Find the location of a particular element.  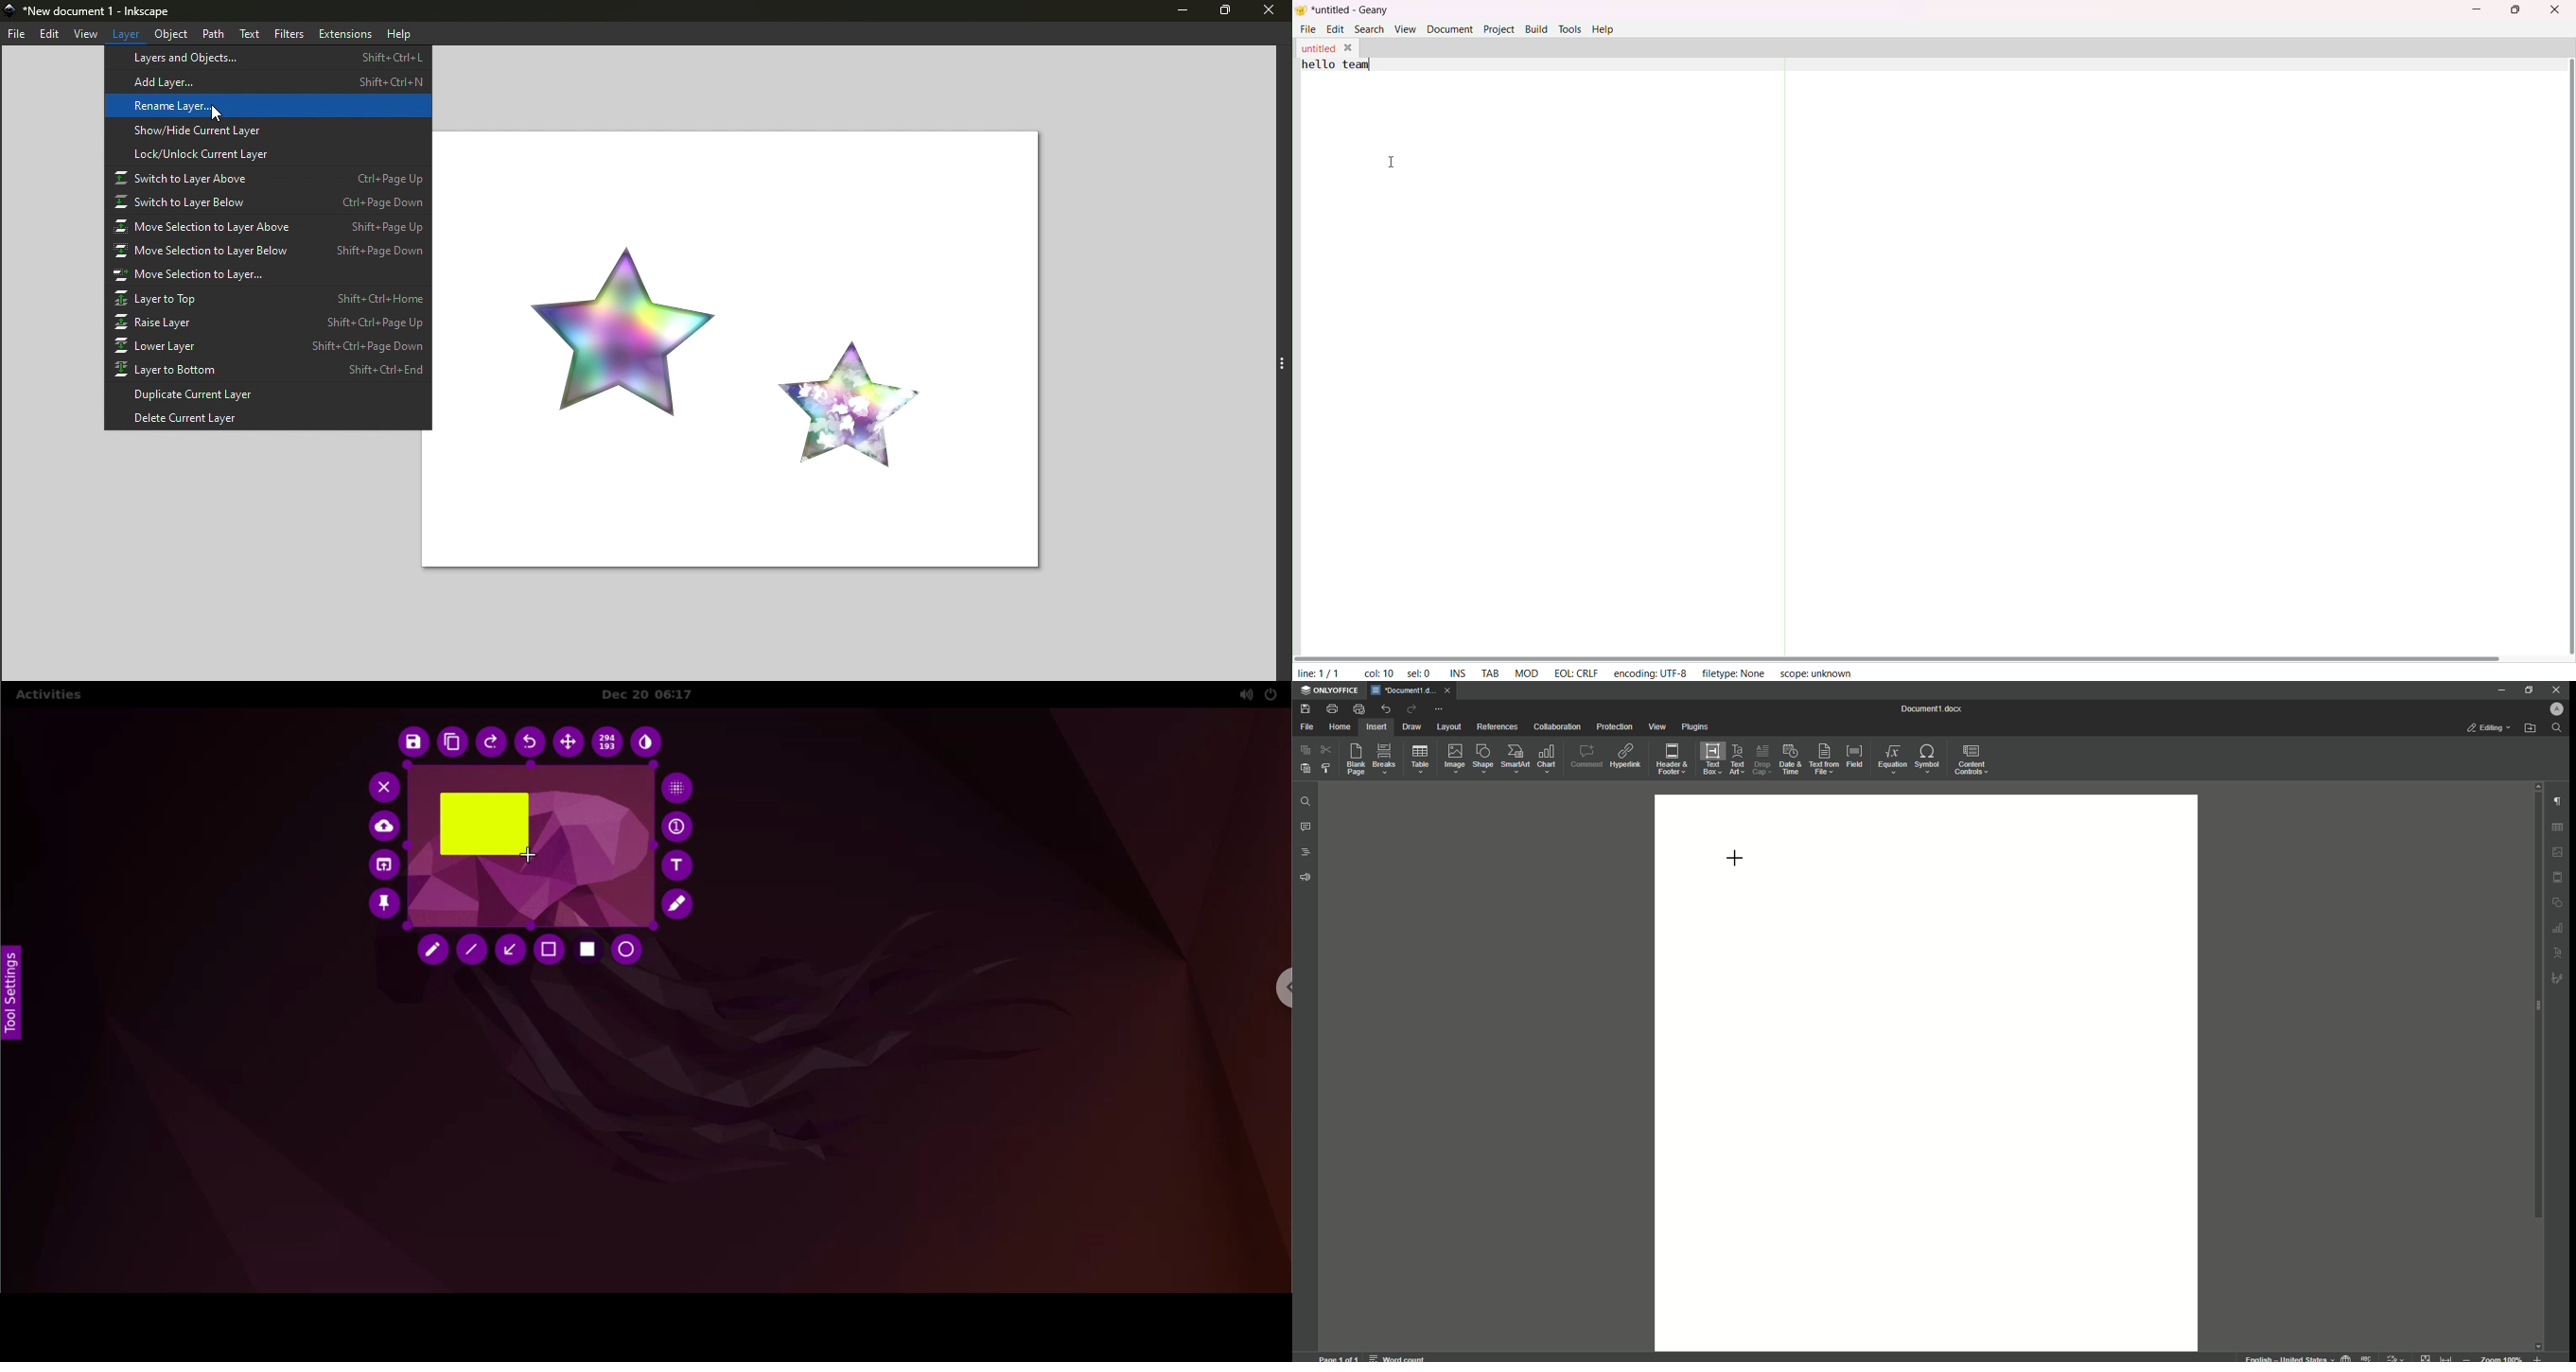

Tab 1 is located at coordinates (1405, 690).